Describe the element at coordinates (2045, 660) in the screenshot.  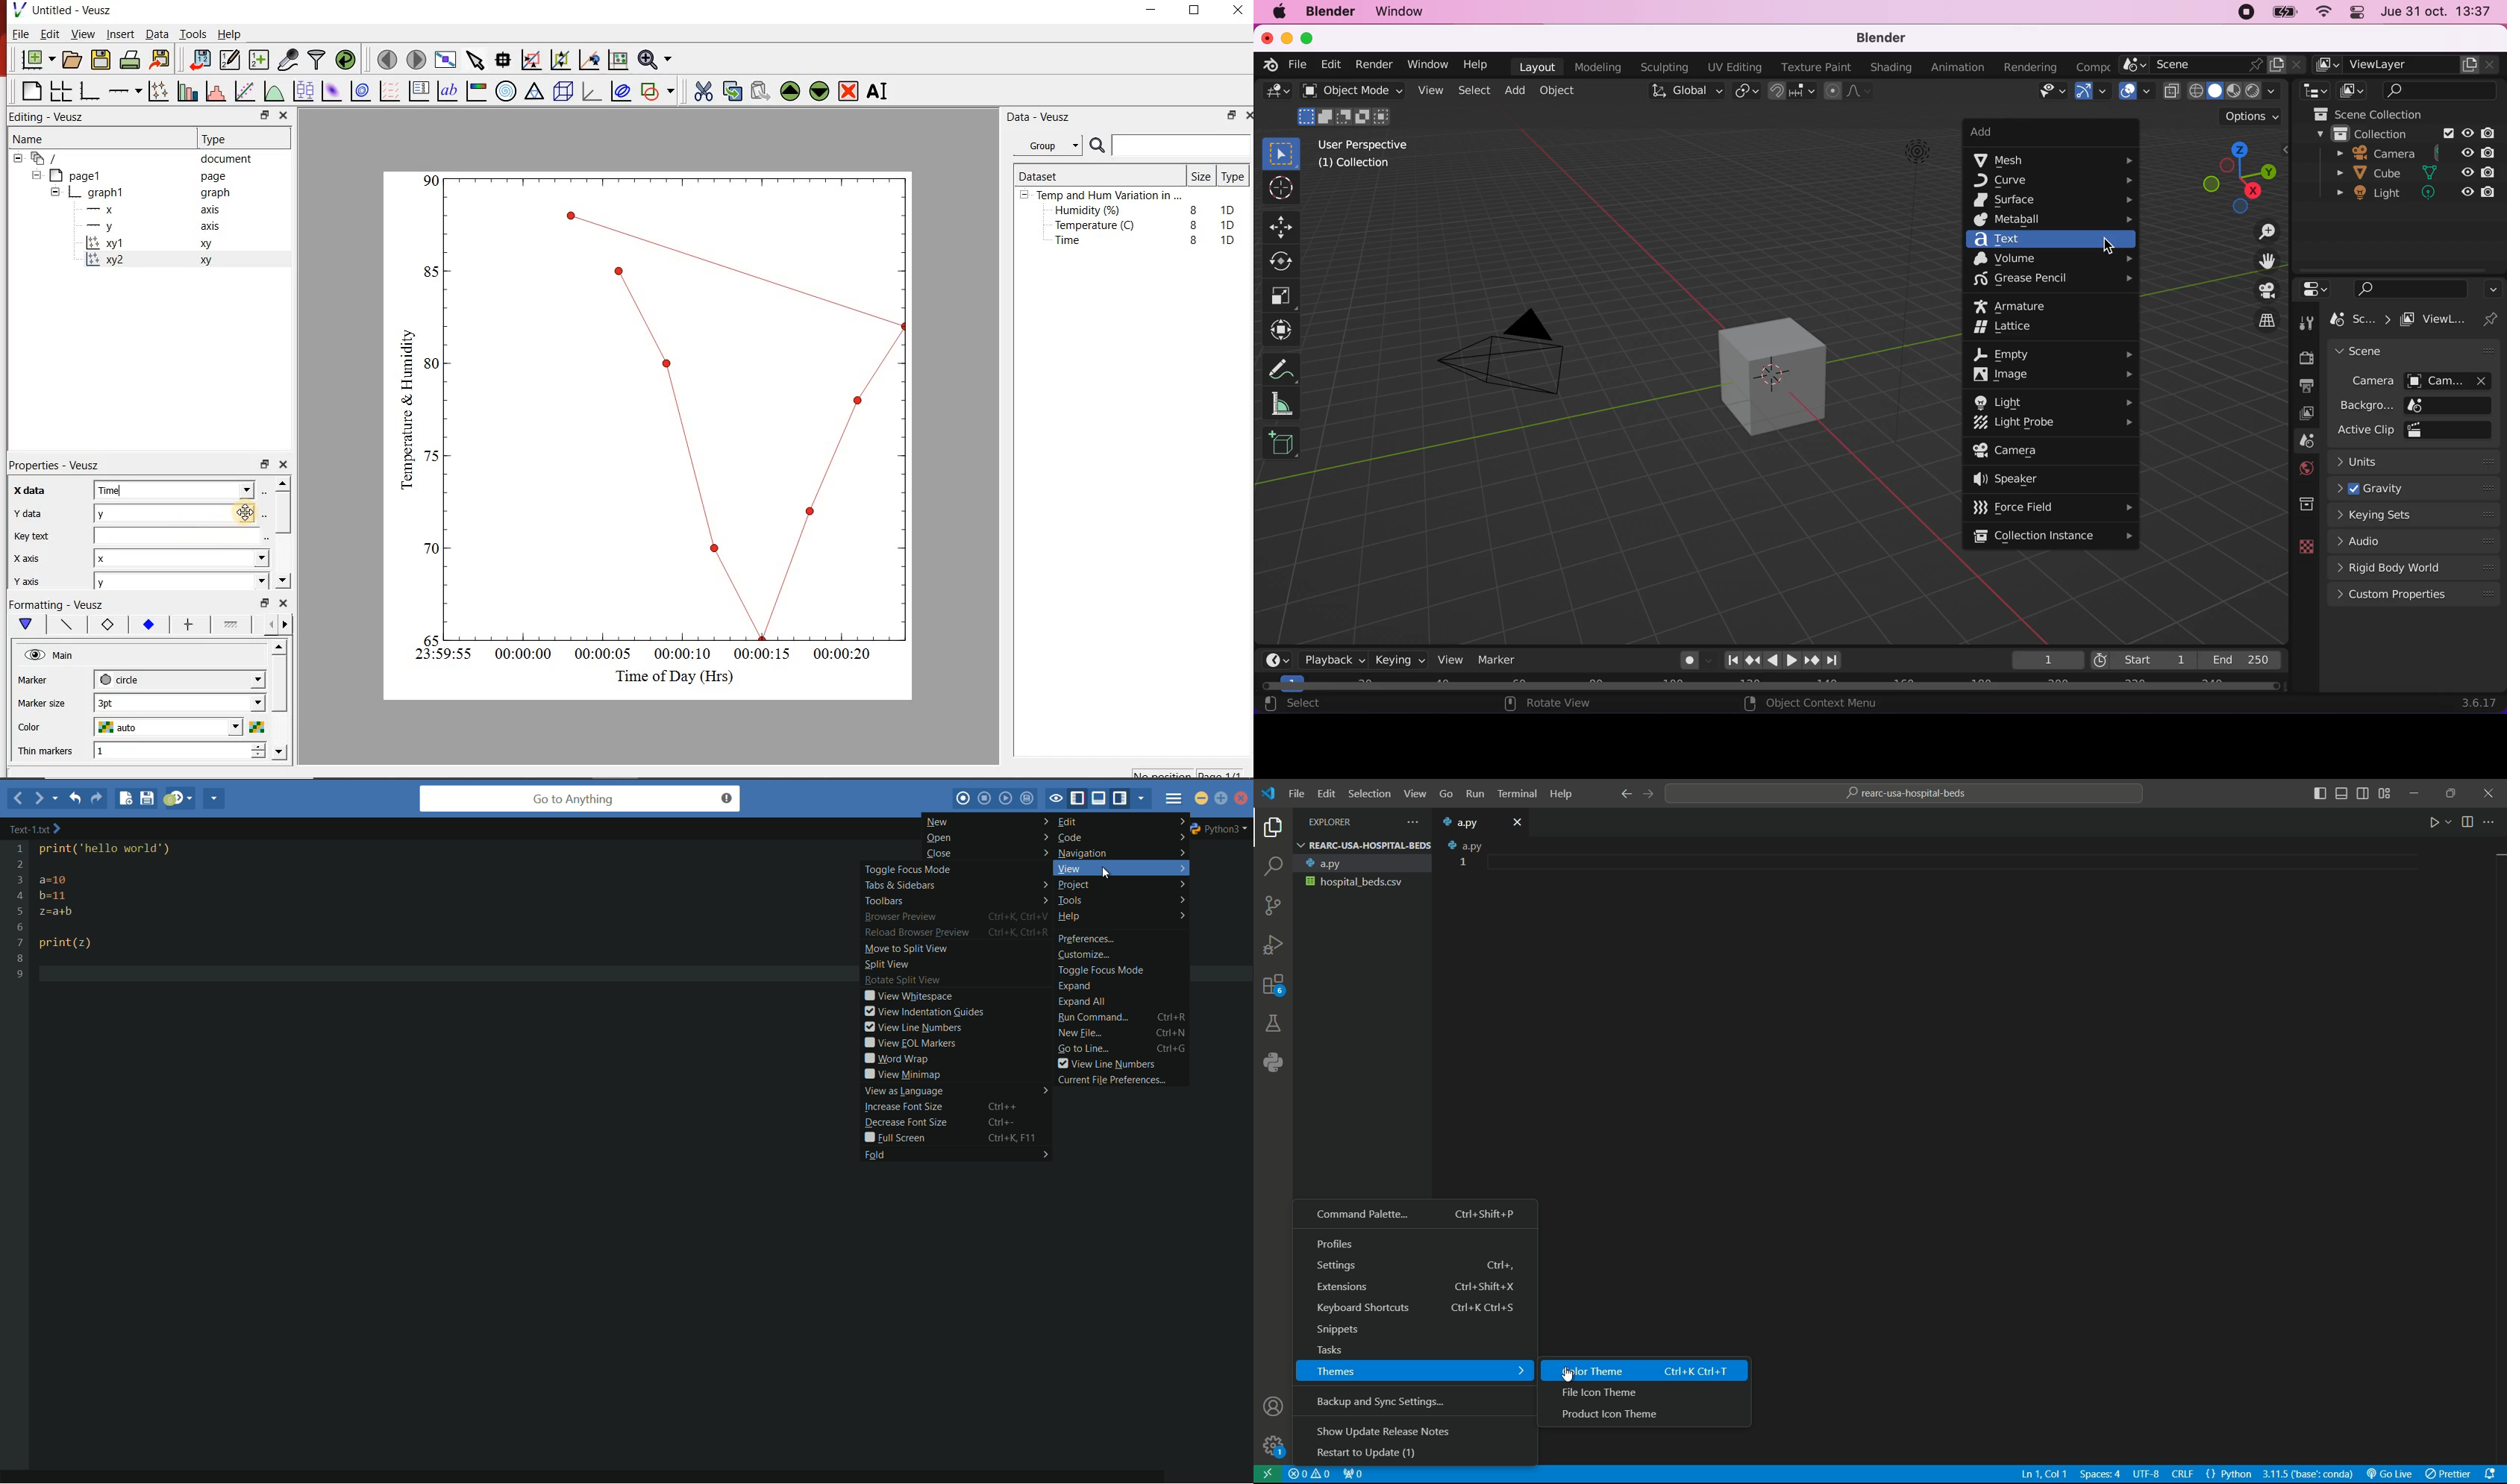
I see `current frame` at that location.